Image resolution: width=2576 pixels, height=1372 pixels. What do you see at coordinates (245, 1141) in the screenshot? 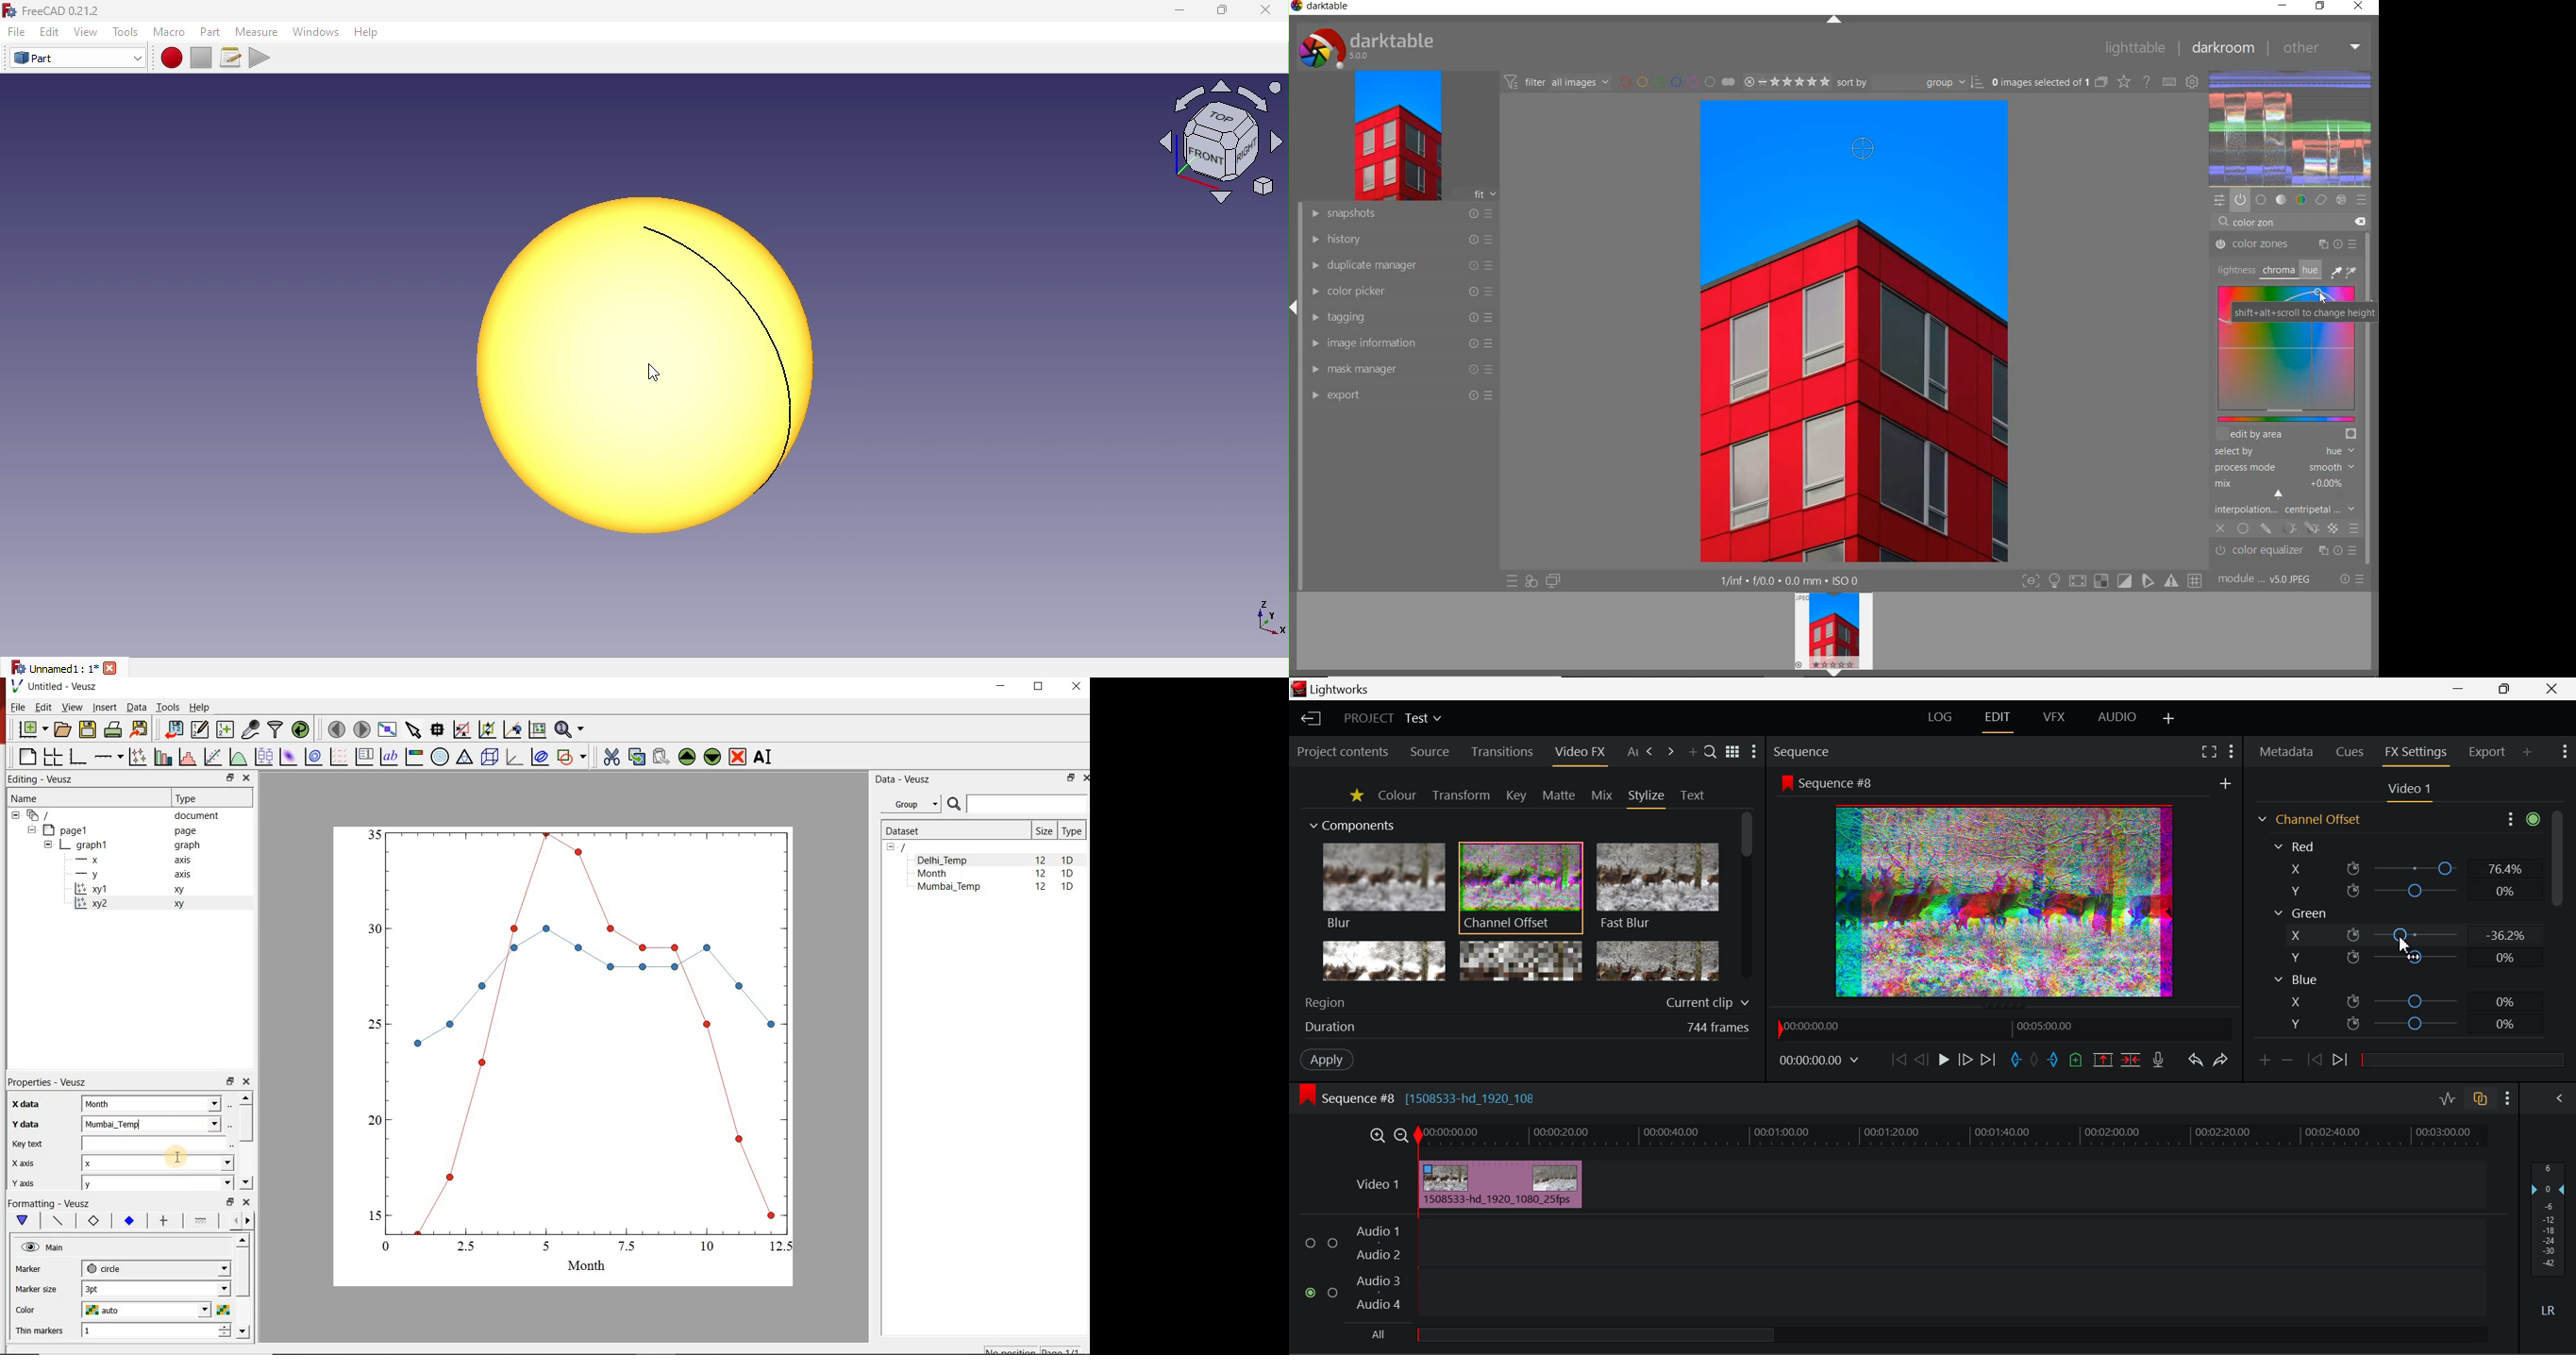
I see `scrollbar` at bounding box center [245, 1141].